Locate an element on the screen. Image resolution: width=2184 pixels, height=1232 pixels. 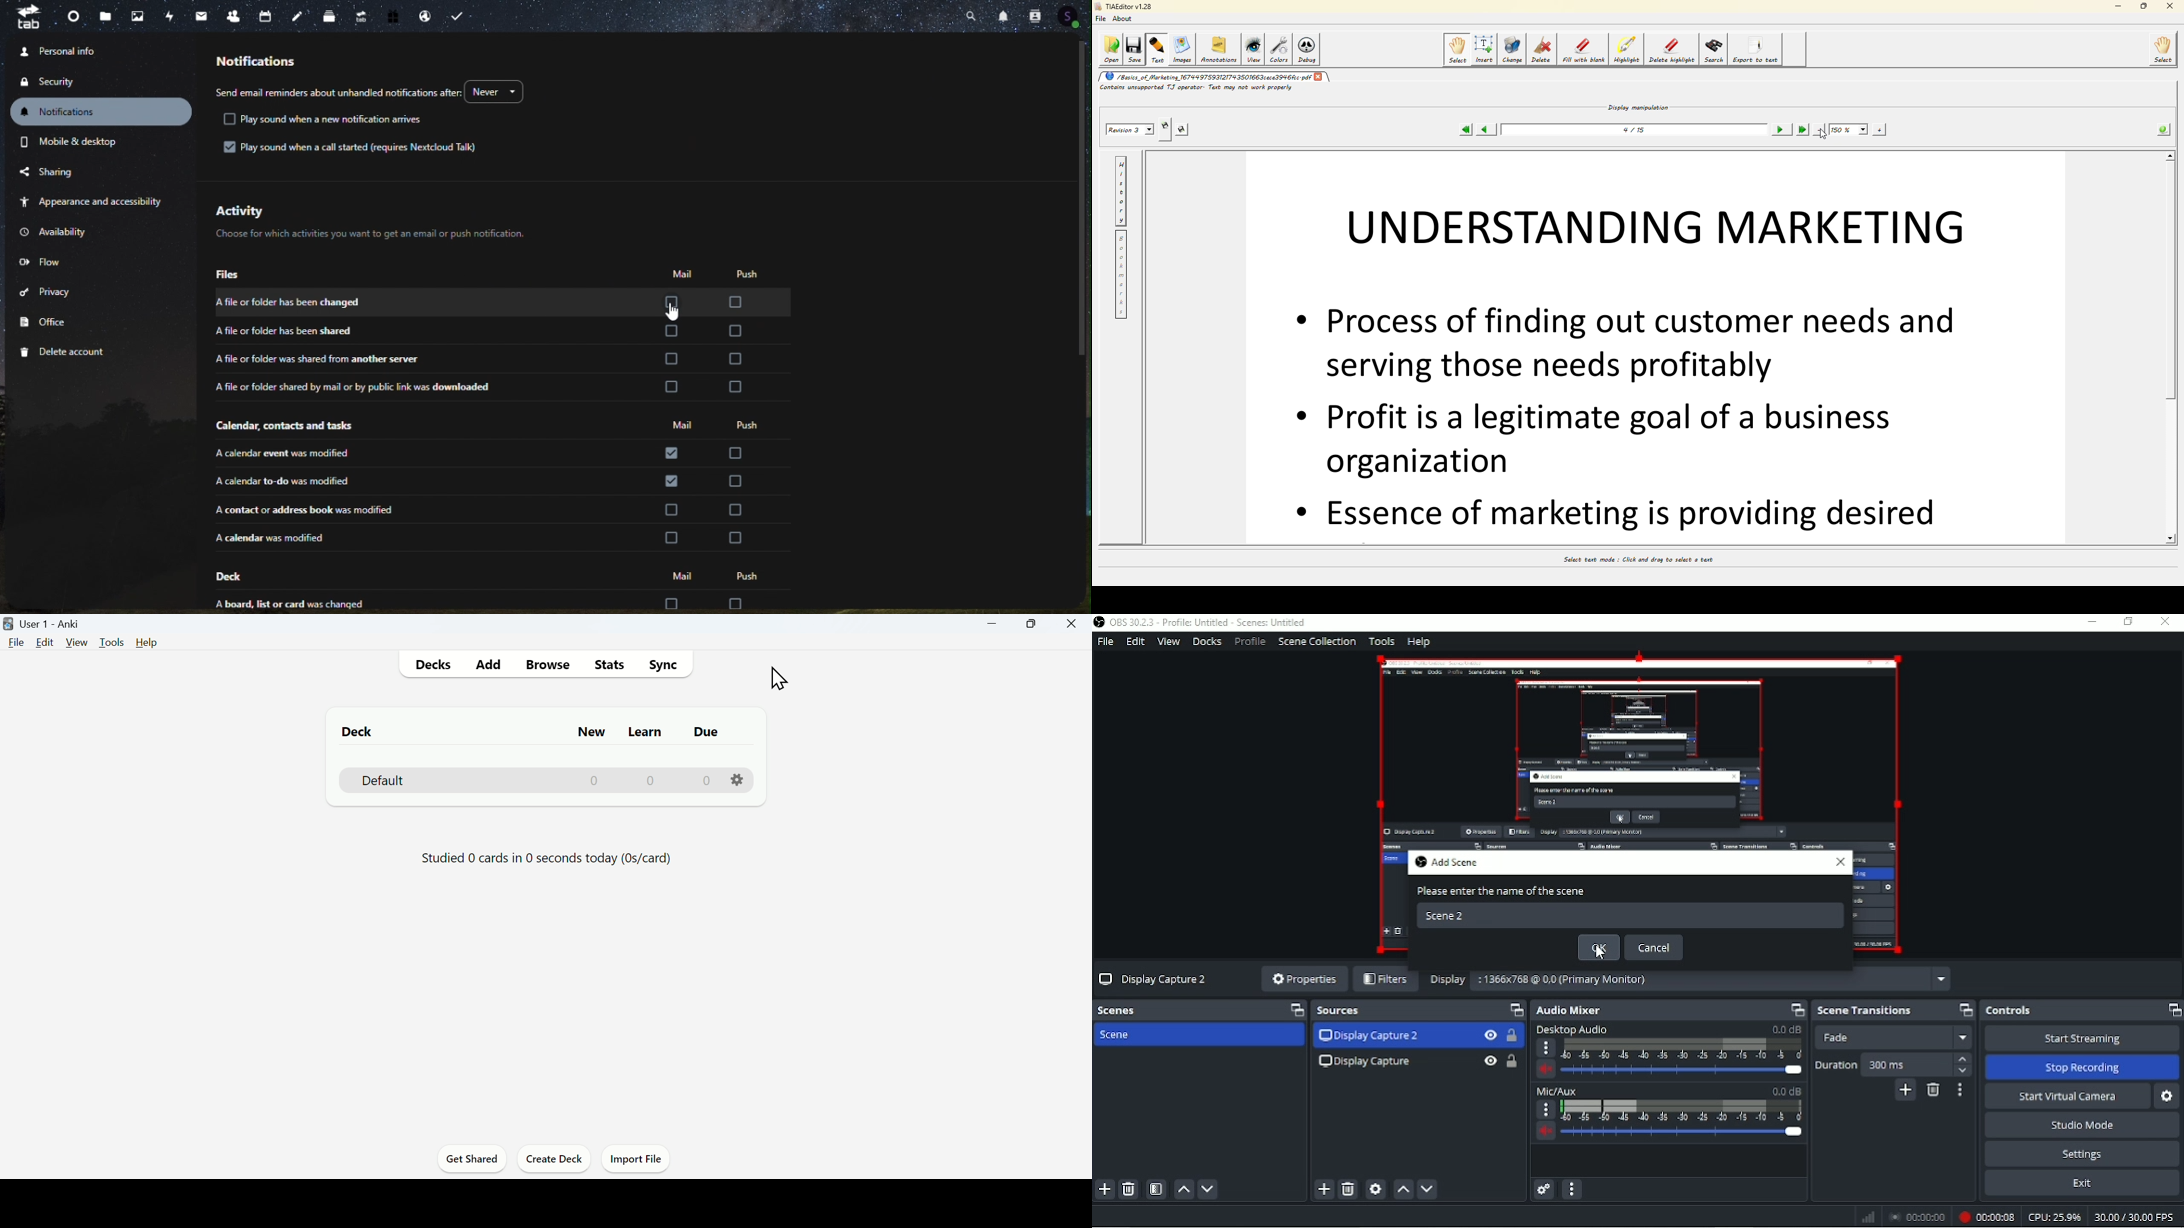
Close is located at coordinates (1071, 624).